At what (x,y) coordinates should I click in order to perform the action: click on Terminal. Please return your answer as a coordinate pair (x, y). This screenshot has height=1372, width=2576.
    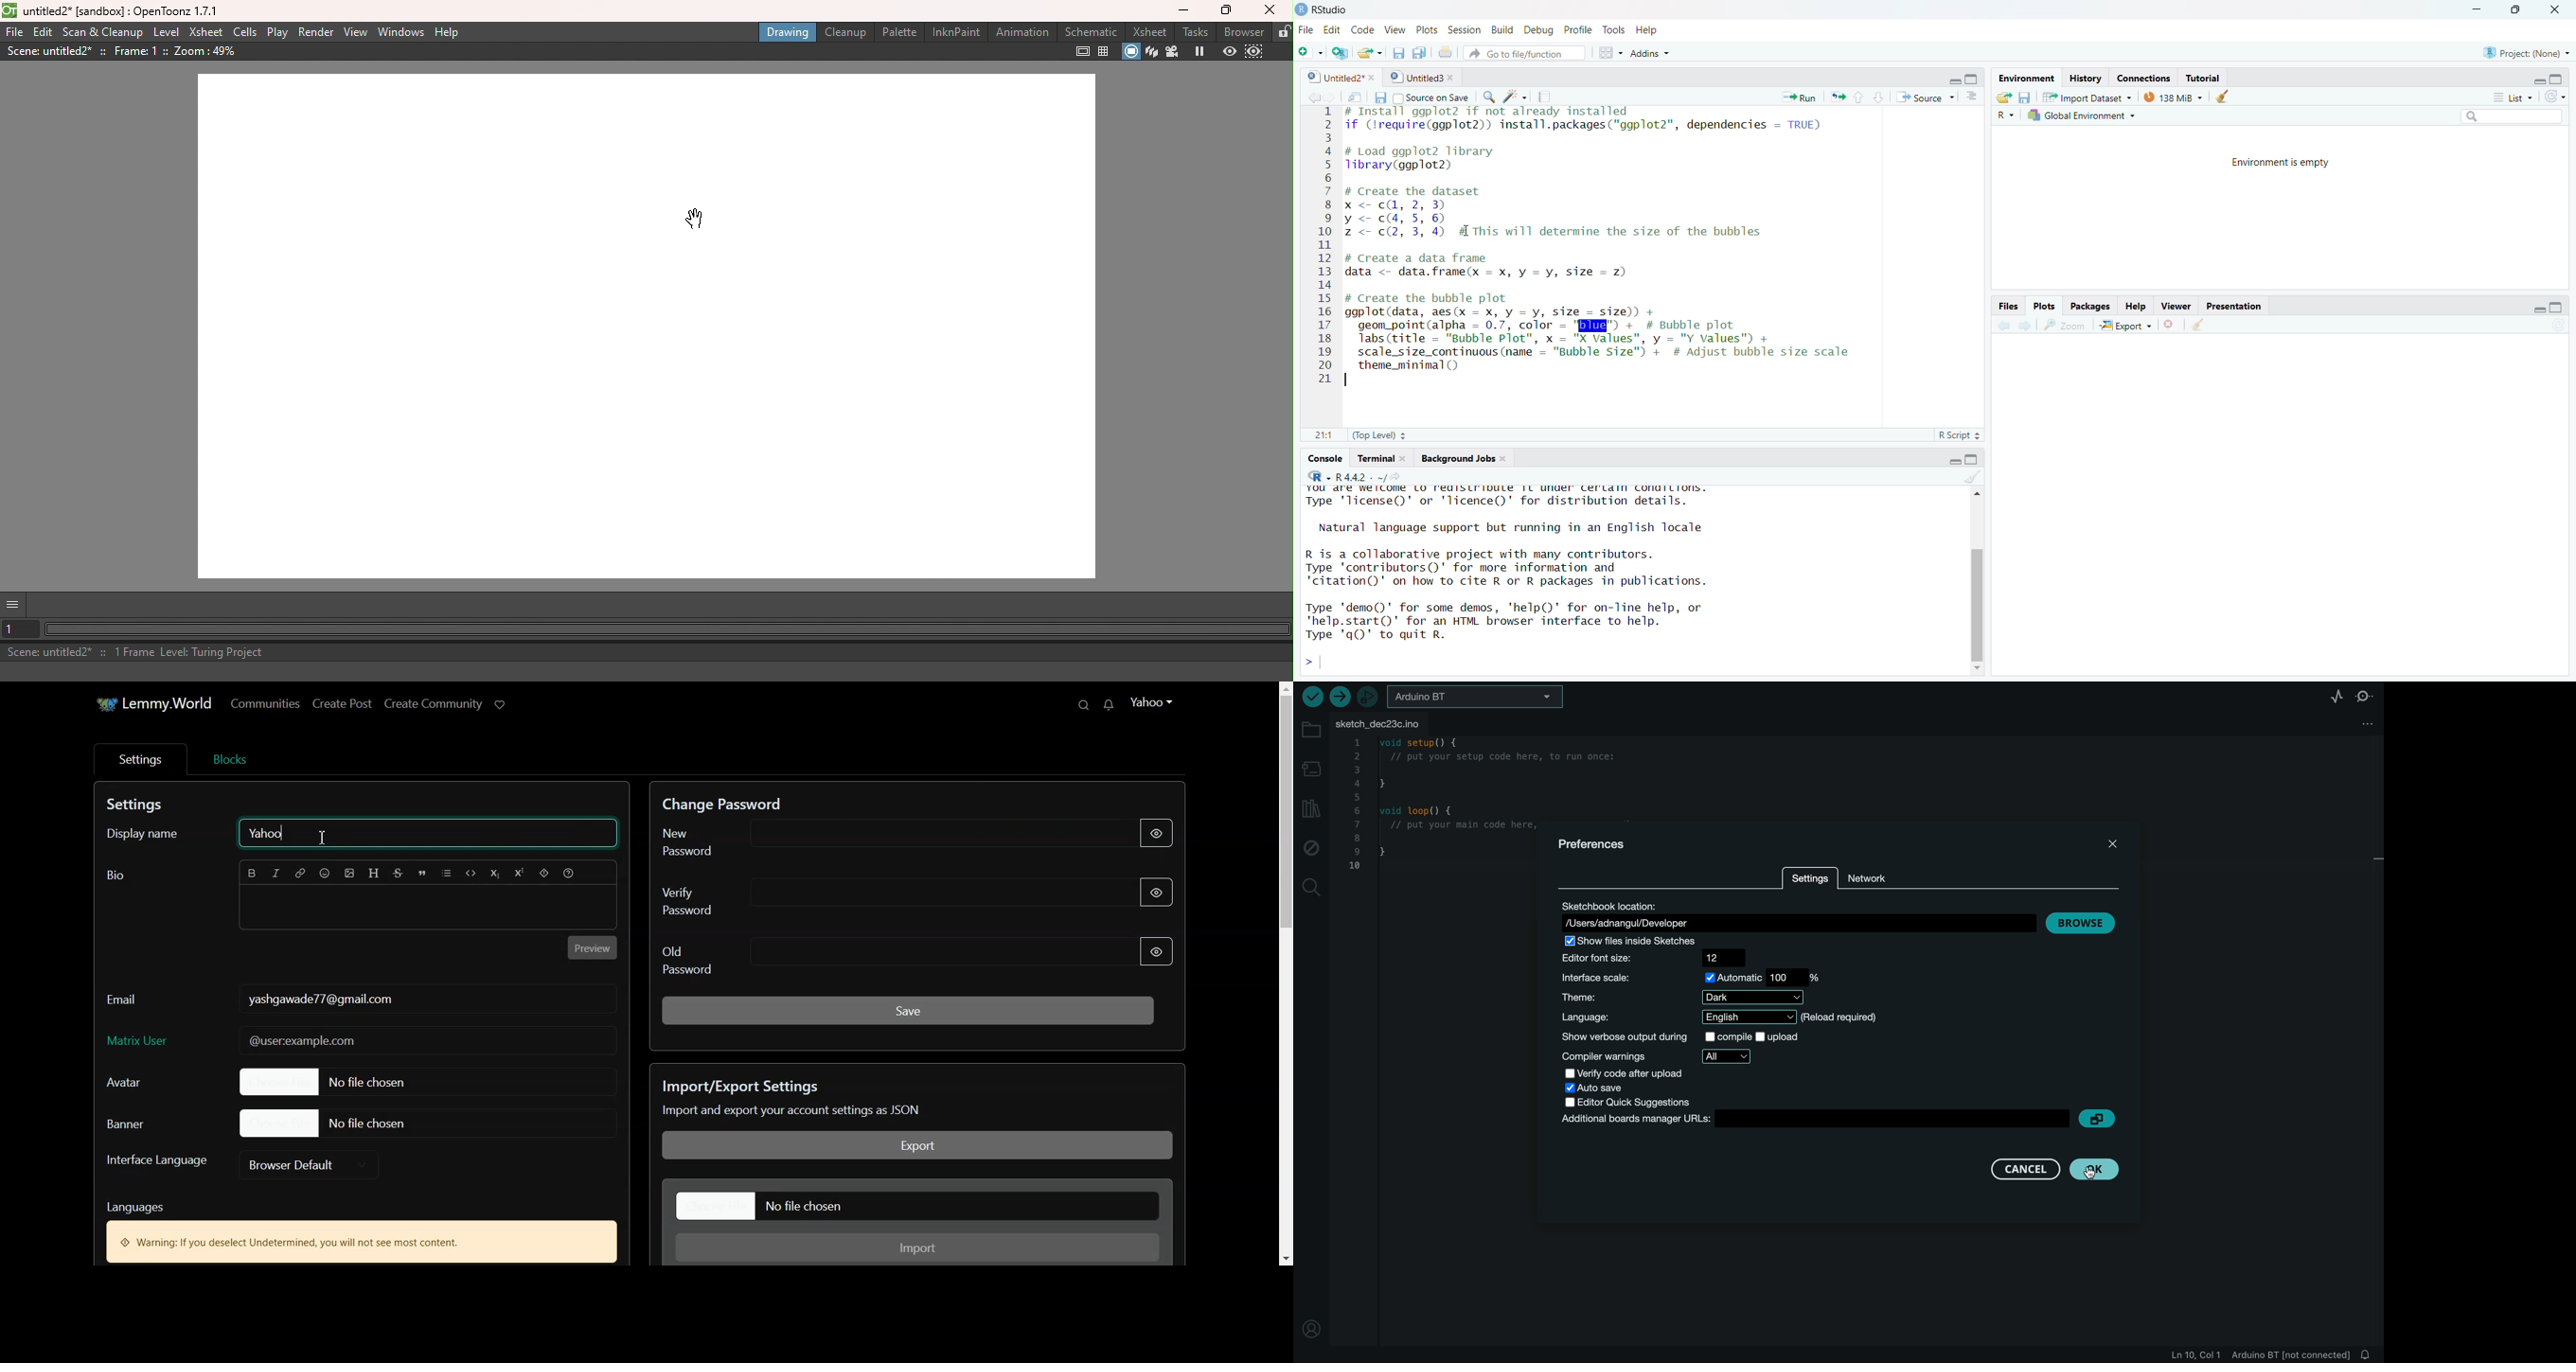
    Looking at the image, I should click on (1379, 457).